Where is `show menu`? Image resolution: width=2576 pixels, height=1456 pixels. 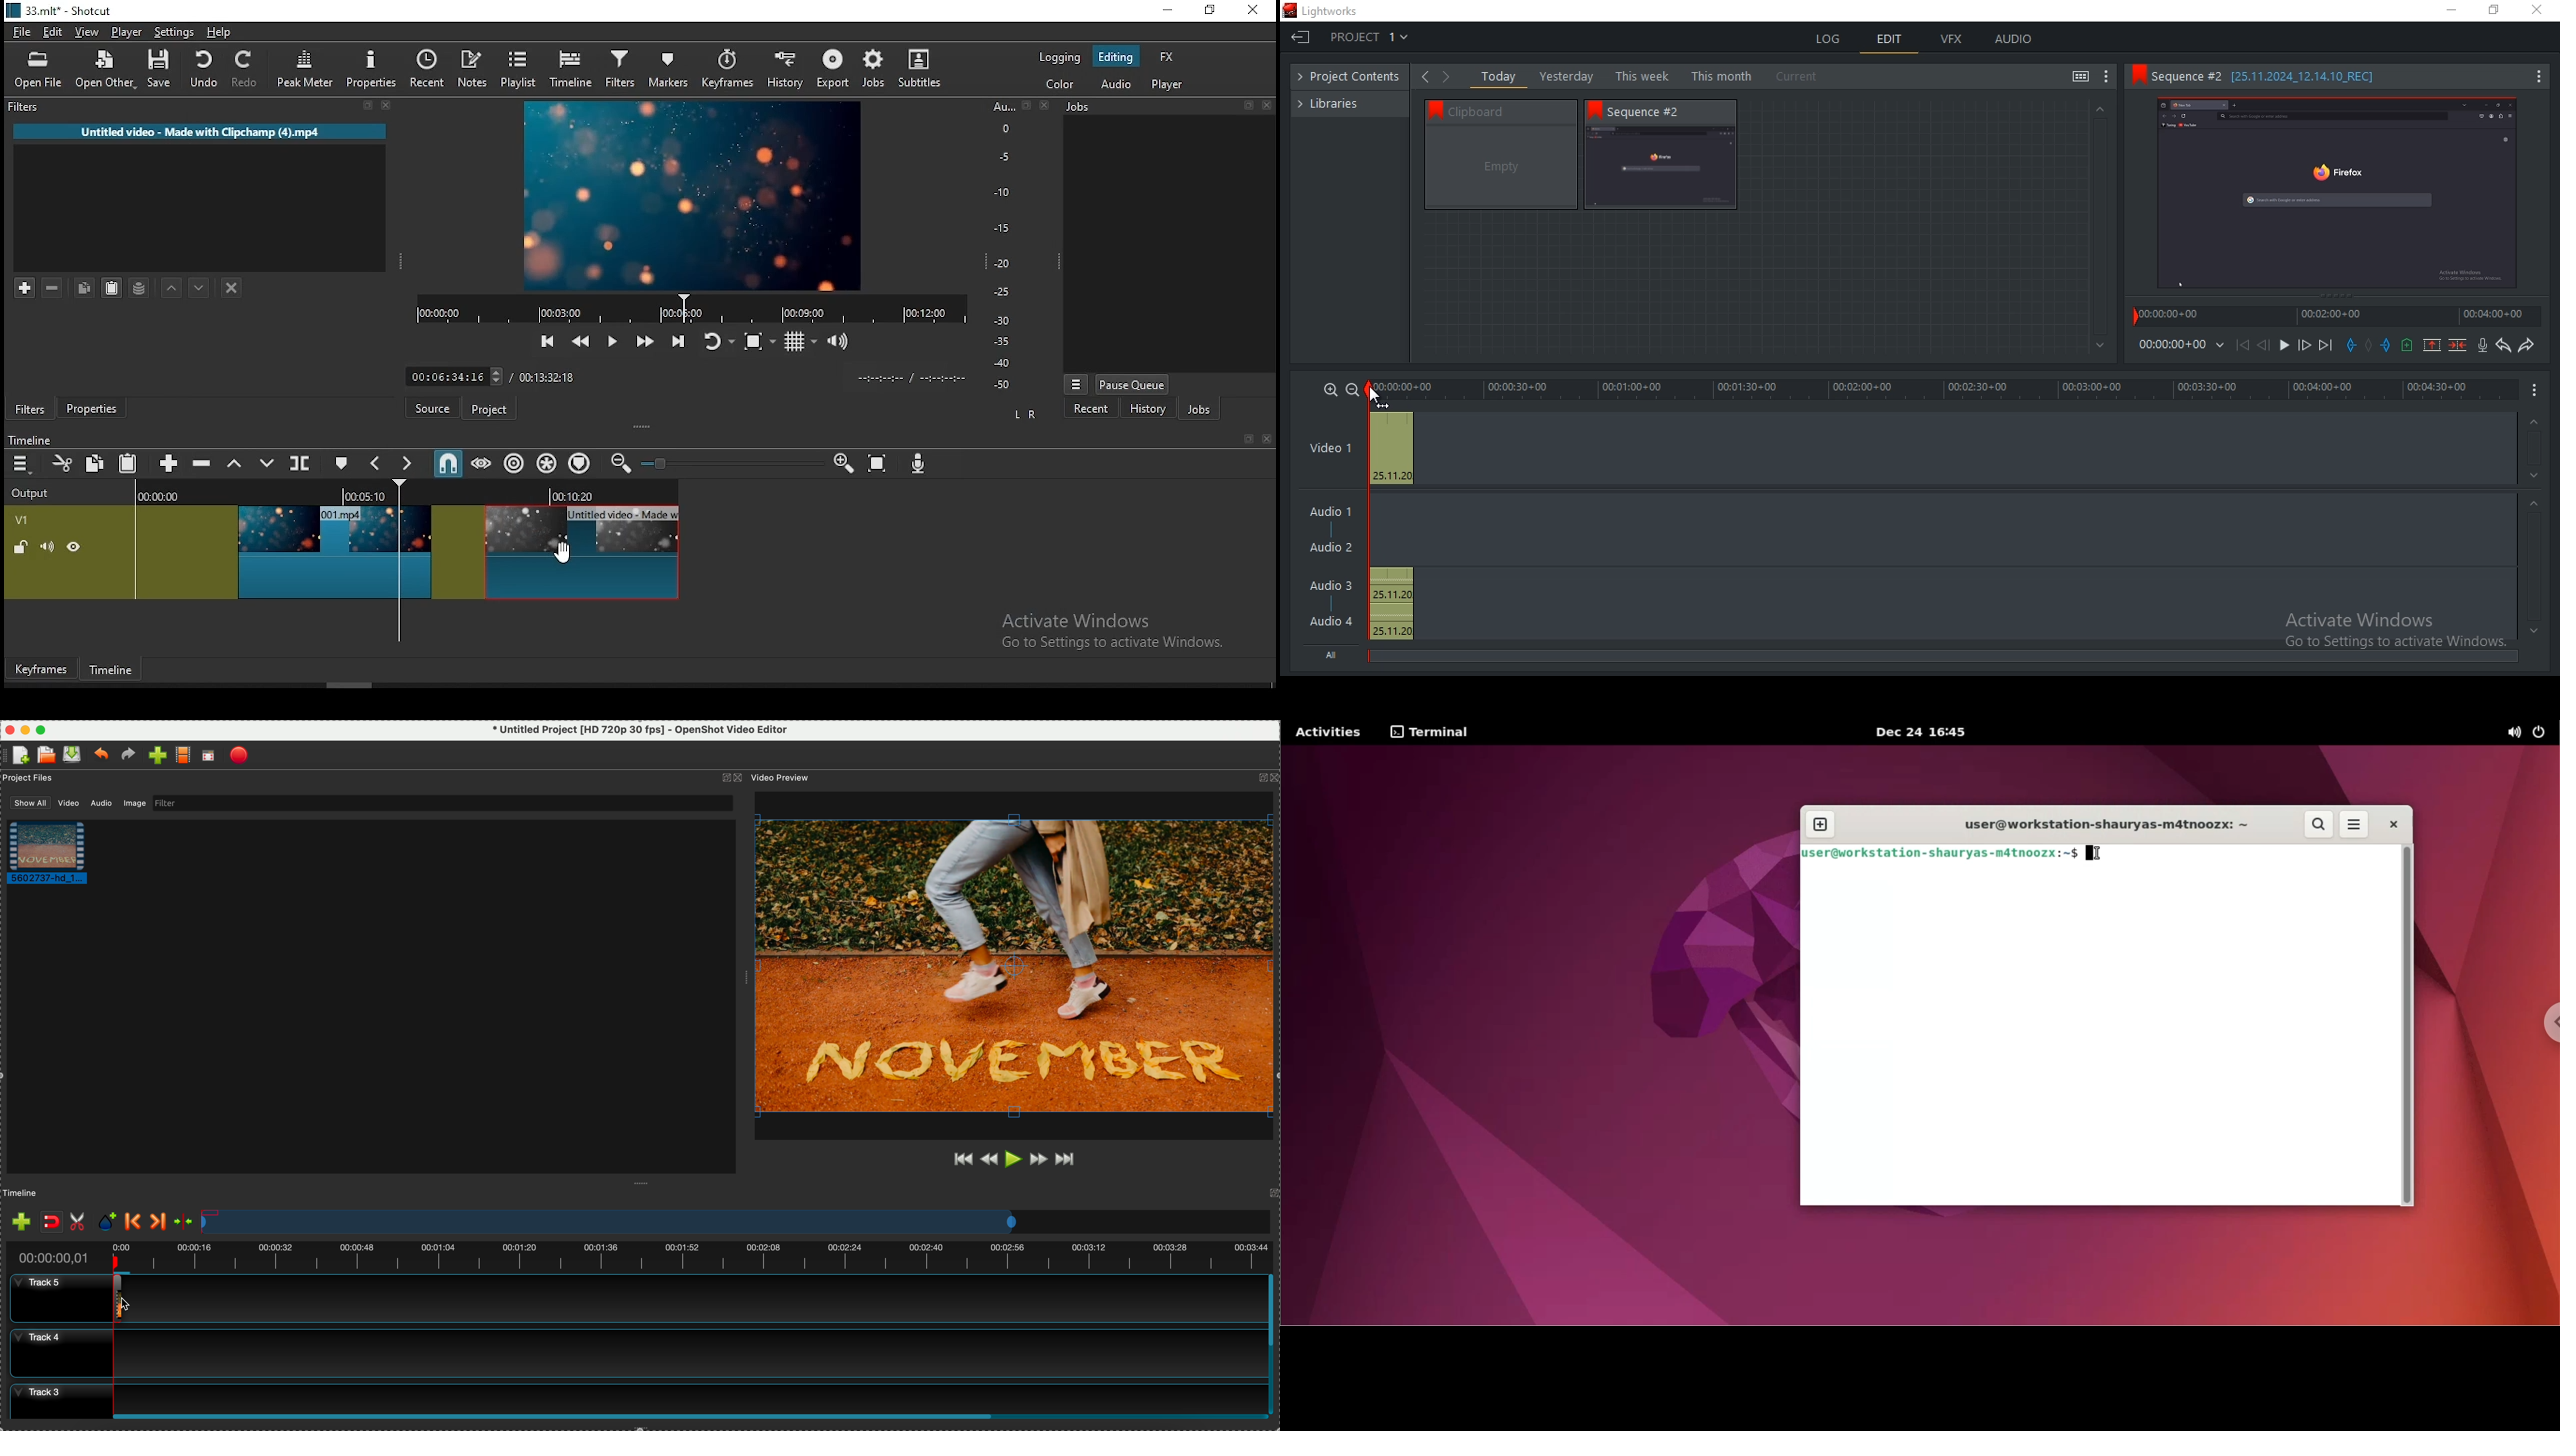
show menu is located at coordinates (2536, 389).